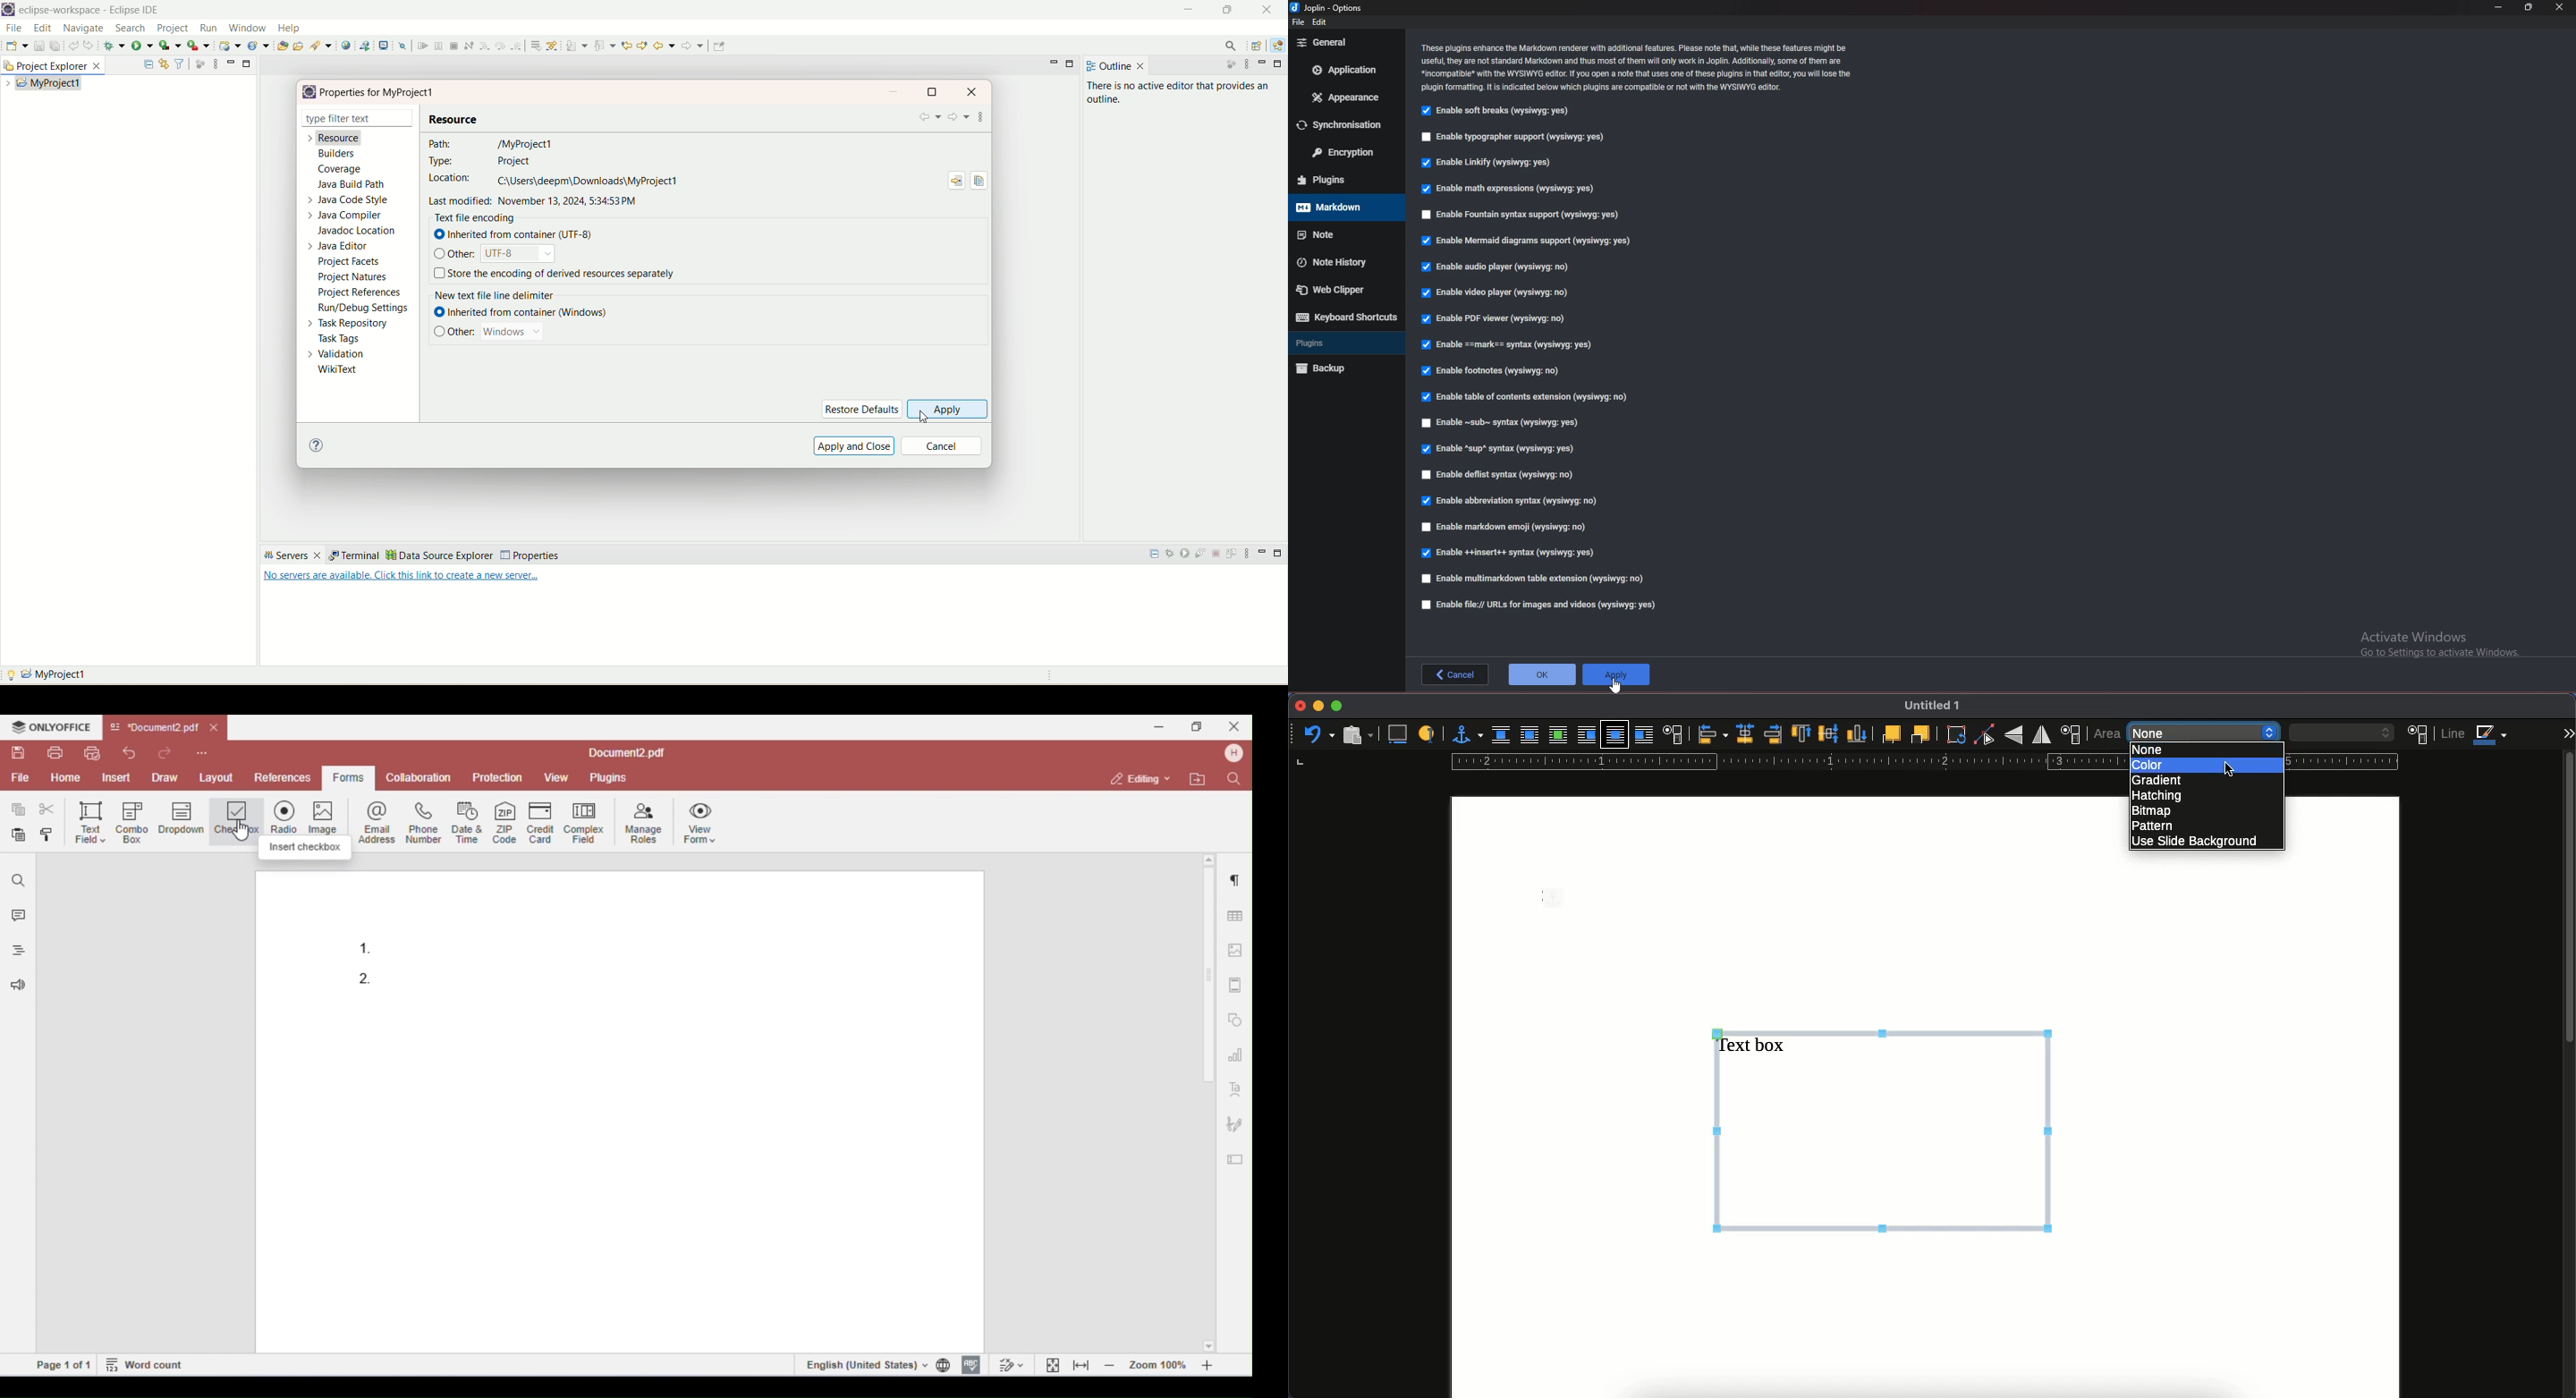 Image resolution: width=2576 pixels, height=1400 pixels. I want to click on options, so click(1327, 7).